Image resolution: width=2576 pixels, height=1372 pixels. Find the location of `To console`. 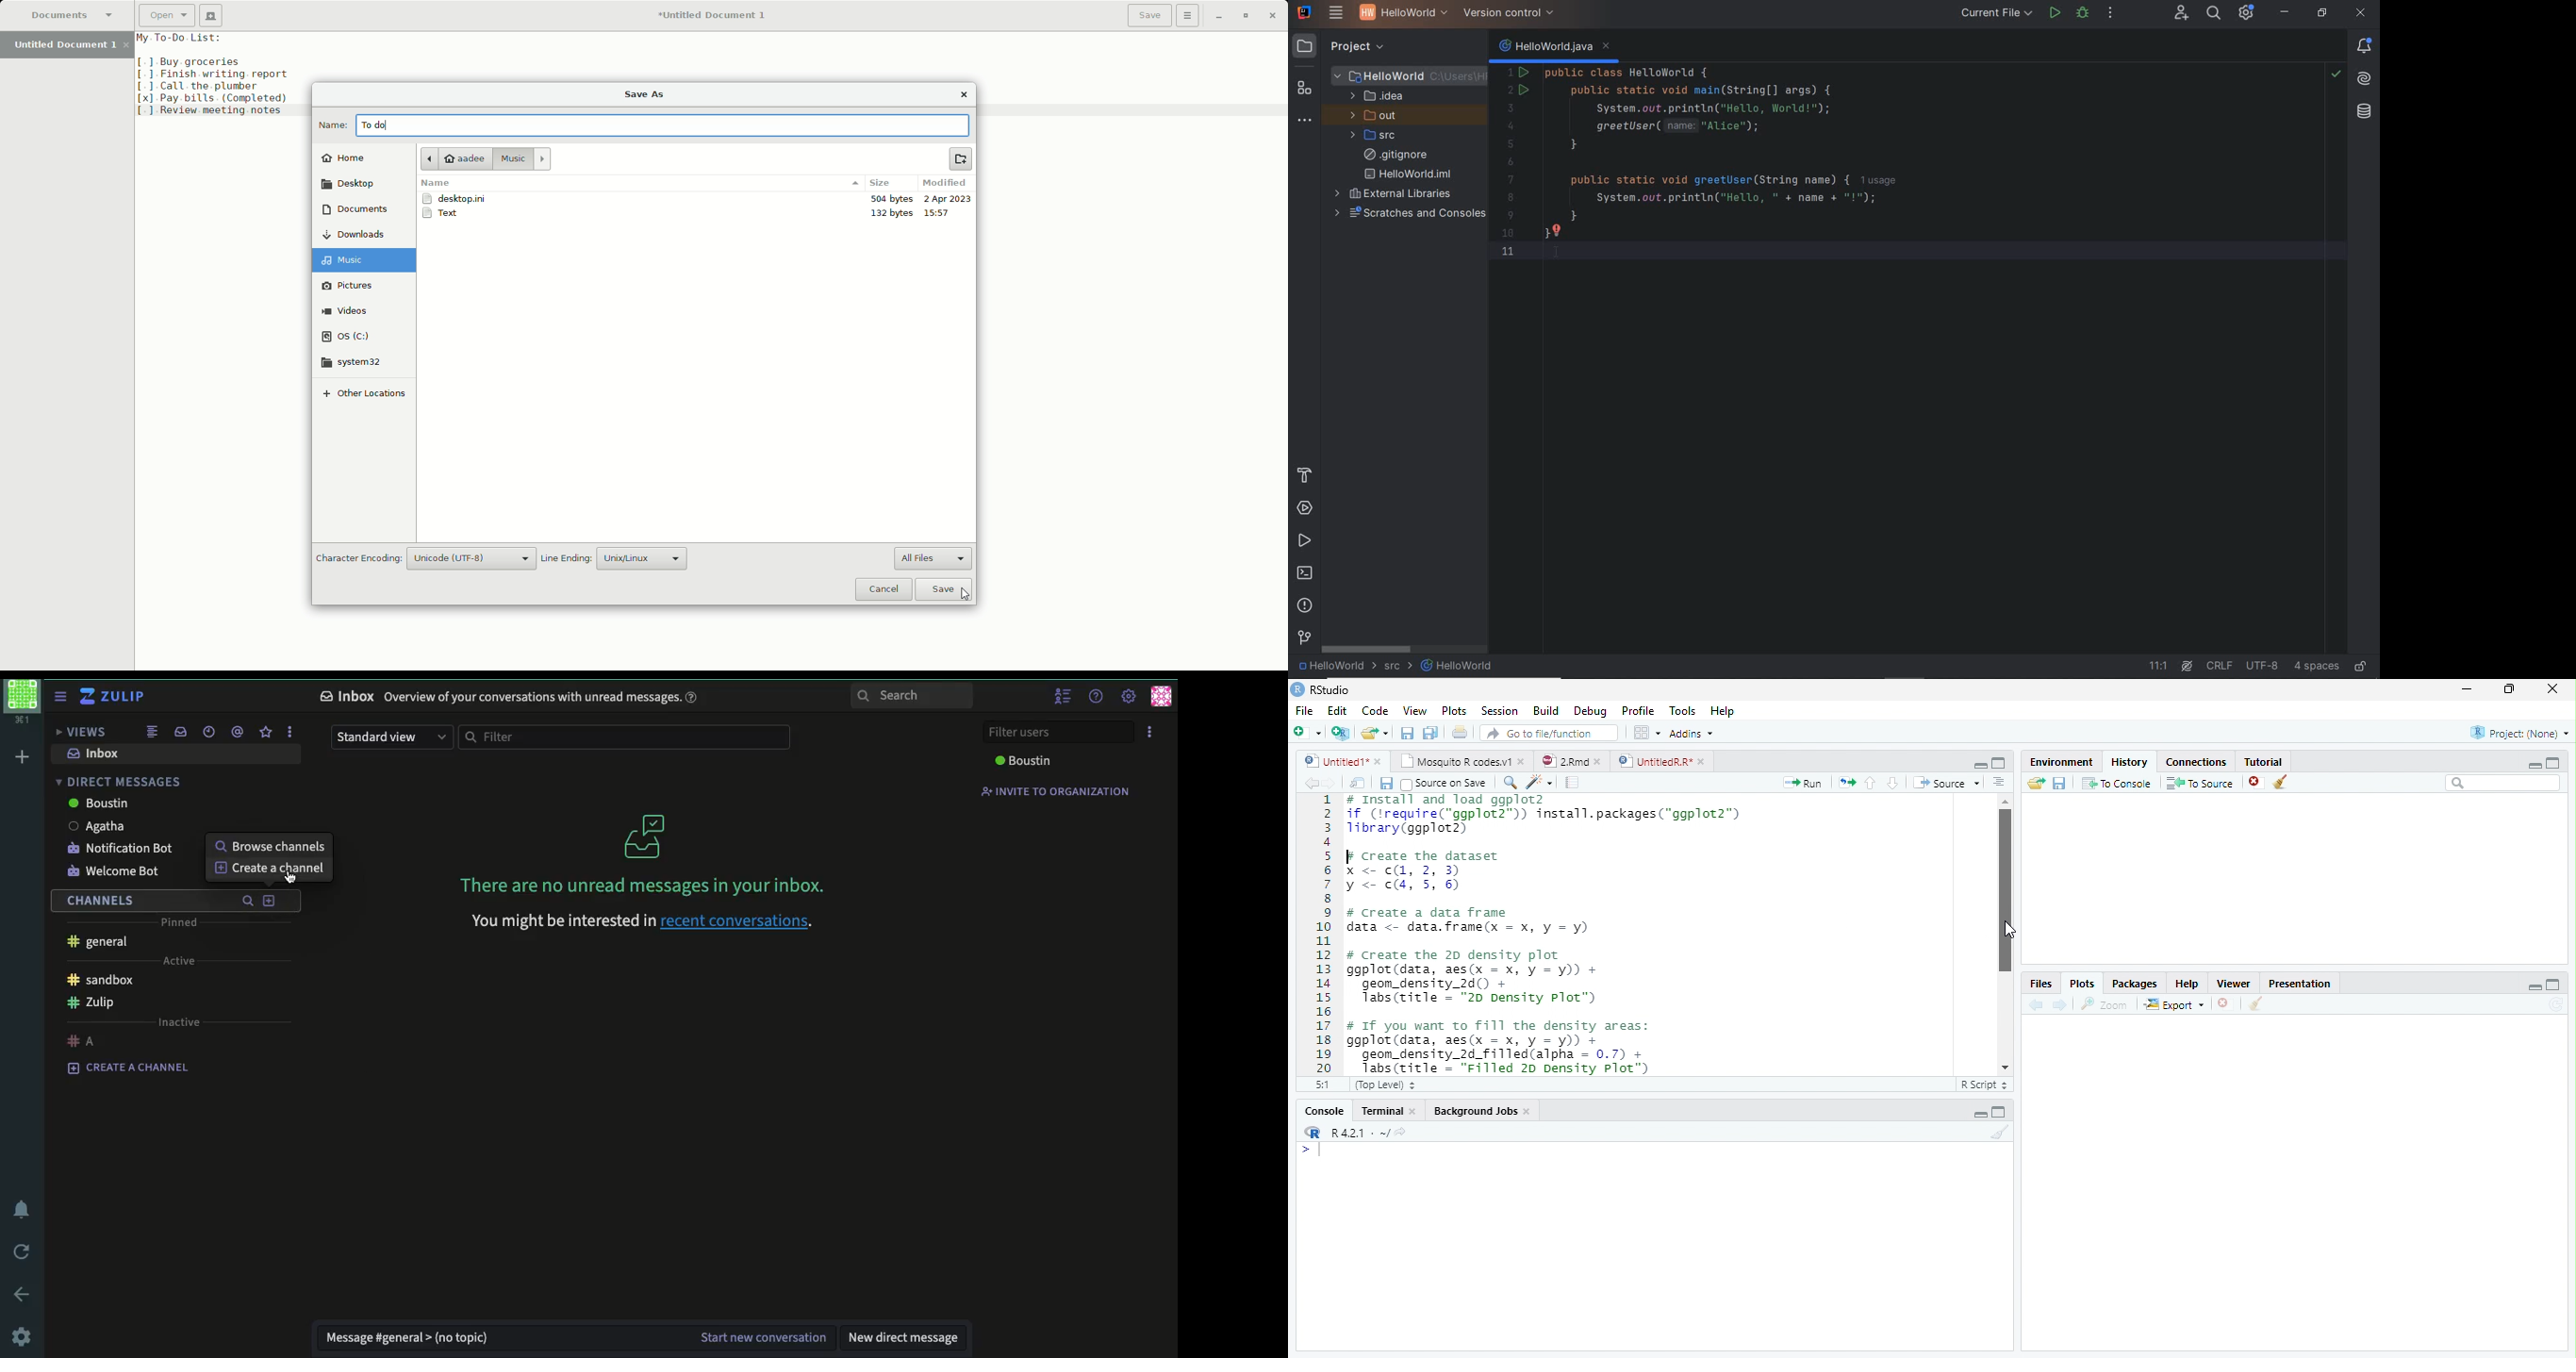

To console is located at coordinates (2118, 783).